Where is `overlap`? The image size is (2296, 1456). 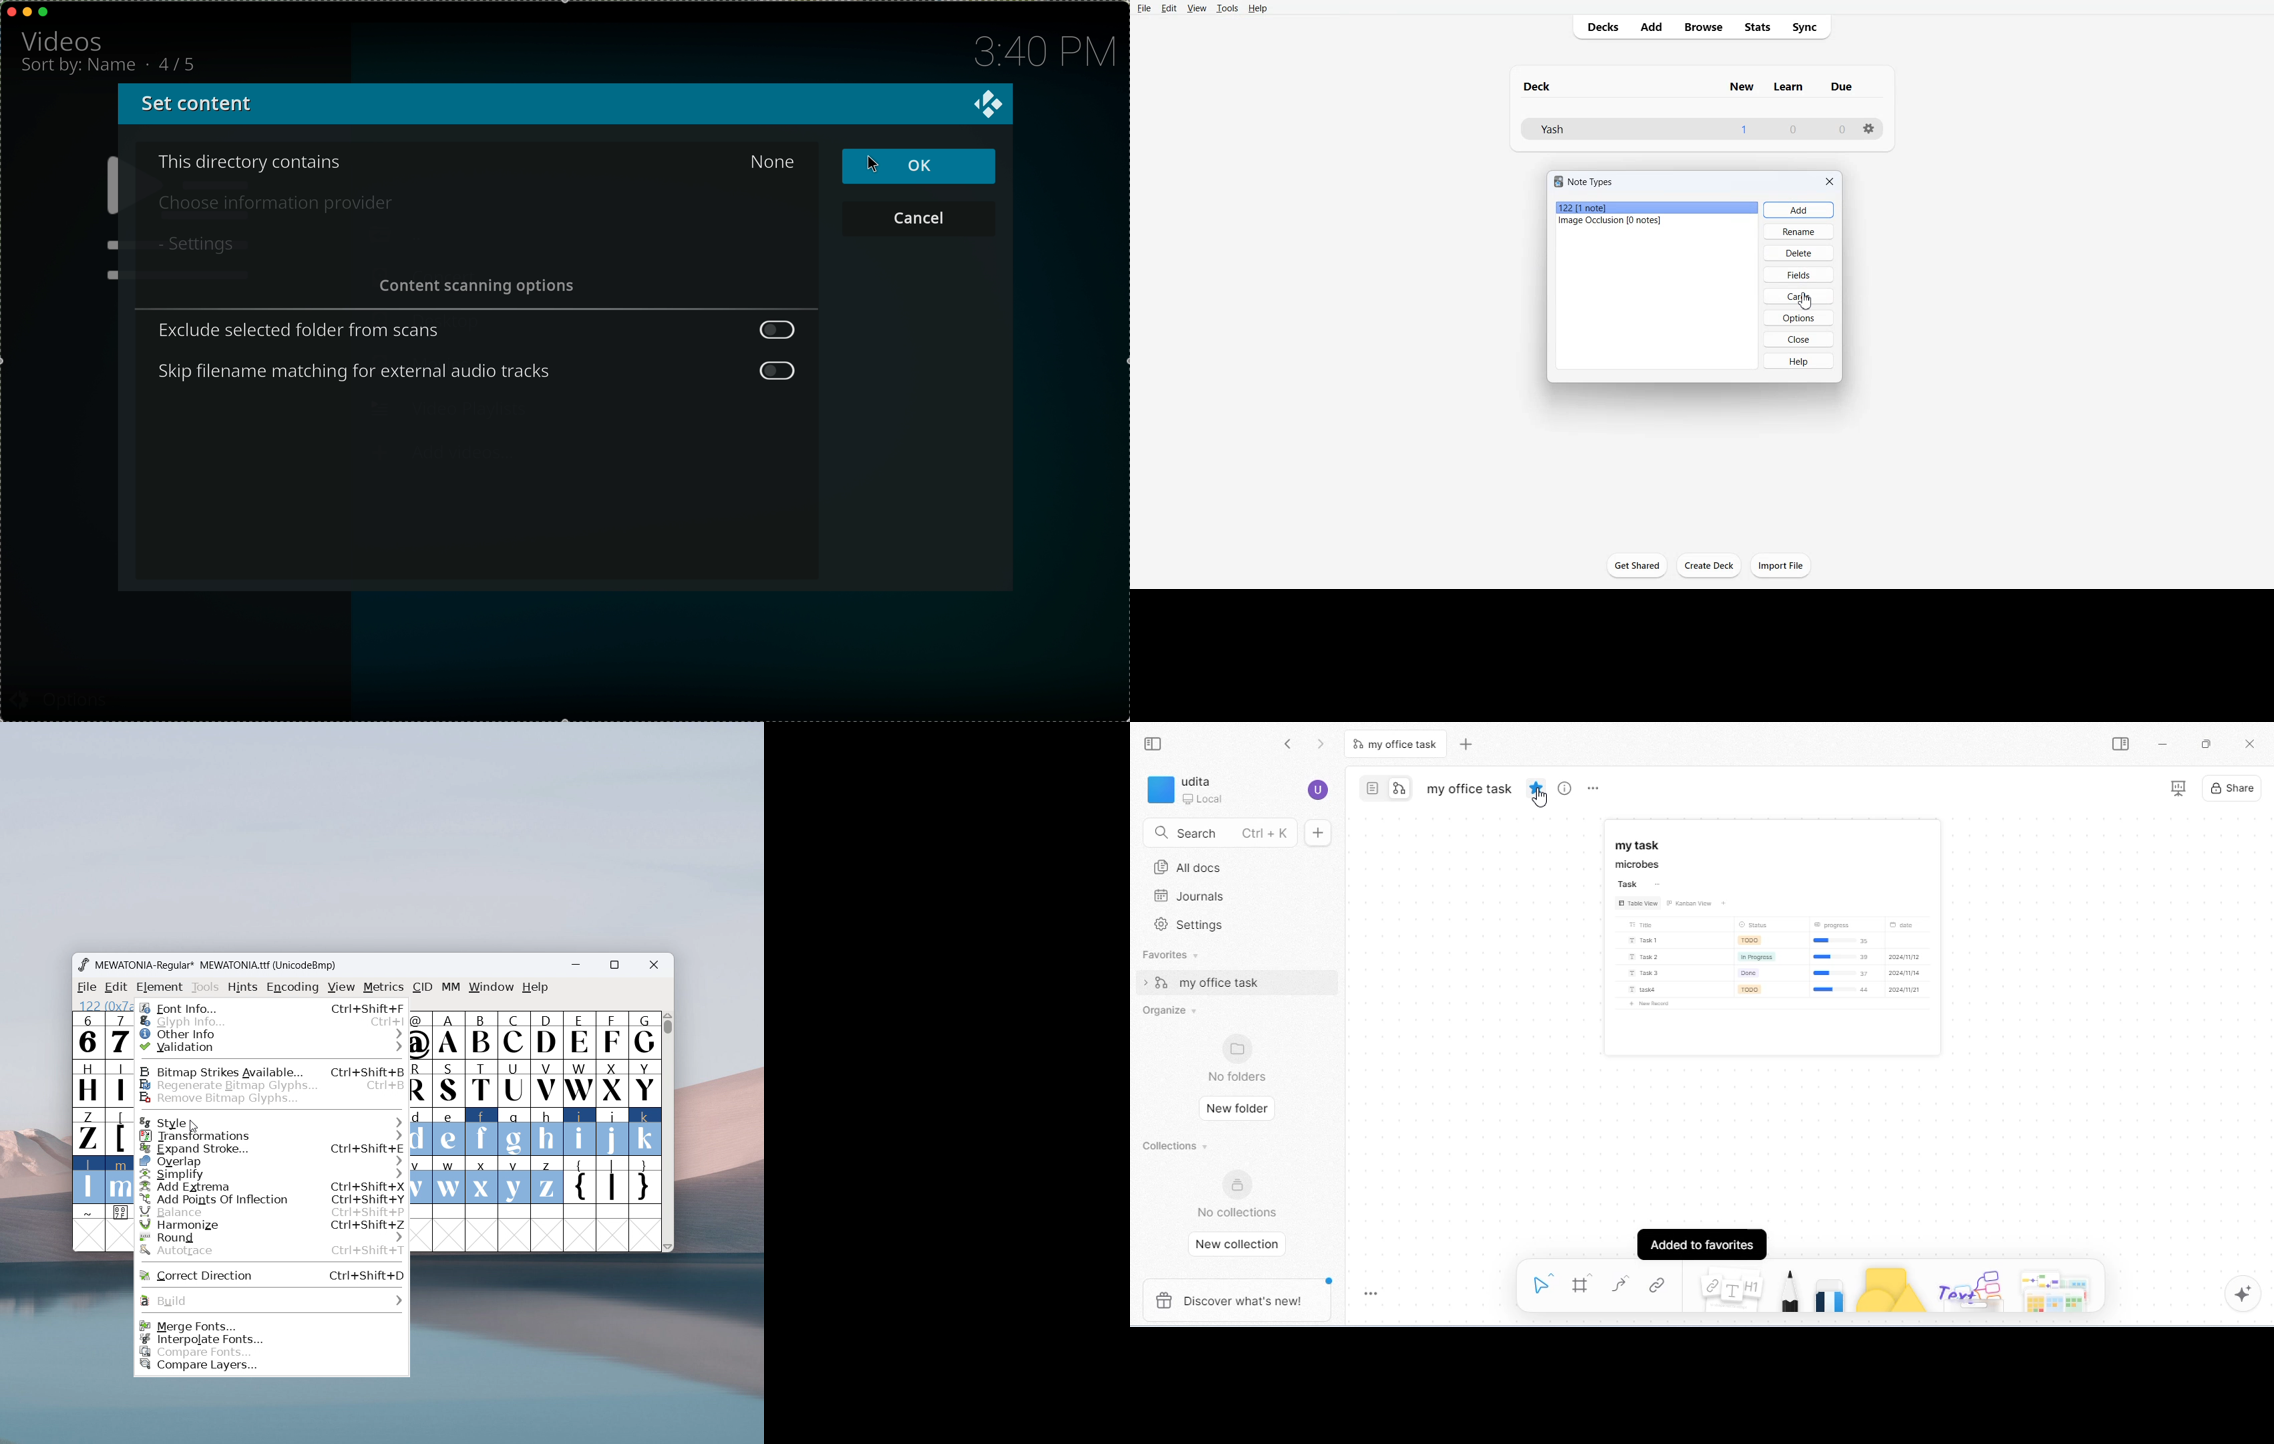
overlap is located at coordinates (272, 1162).